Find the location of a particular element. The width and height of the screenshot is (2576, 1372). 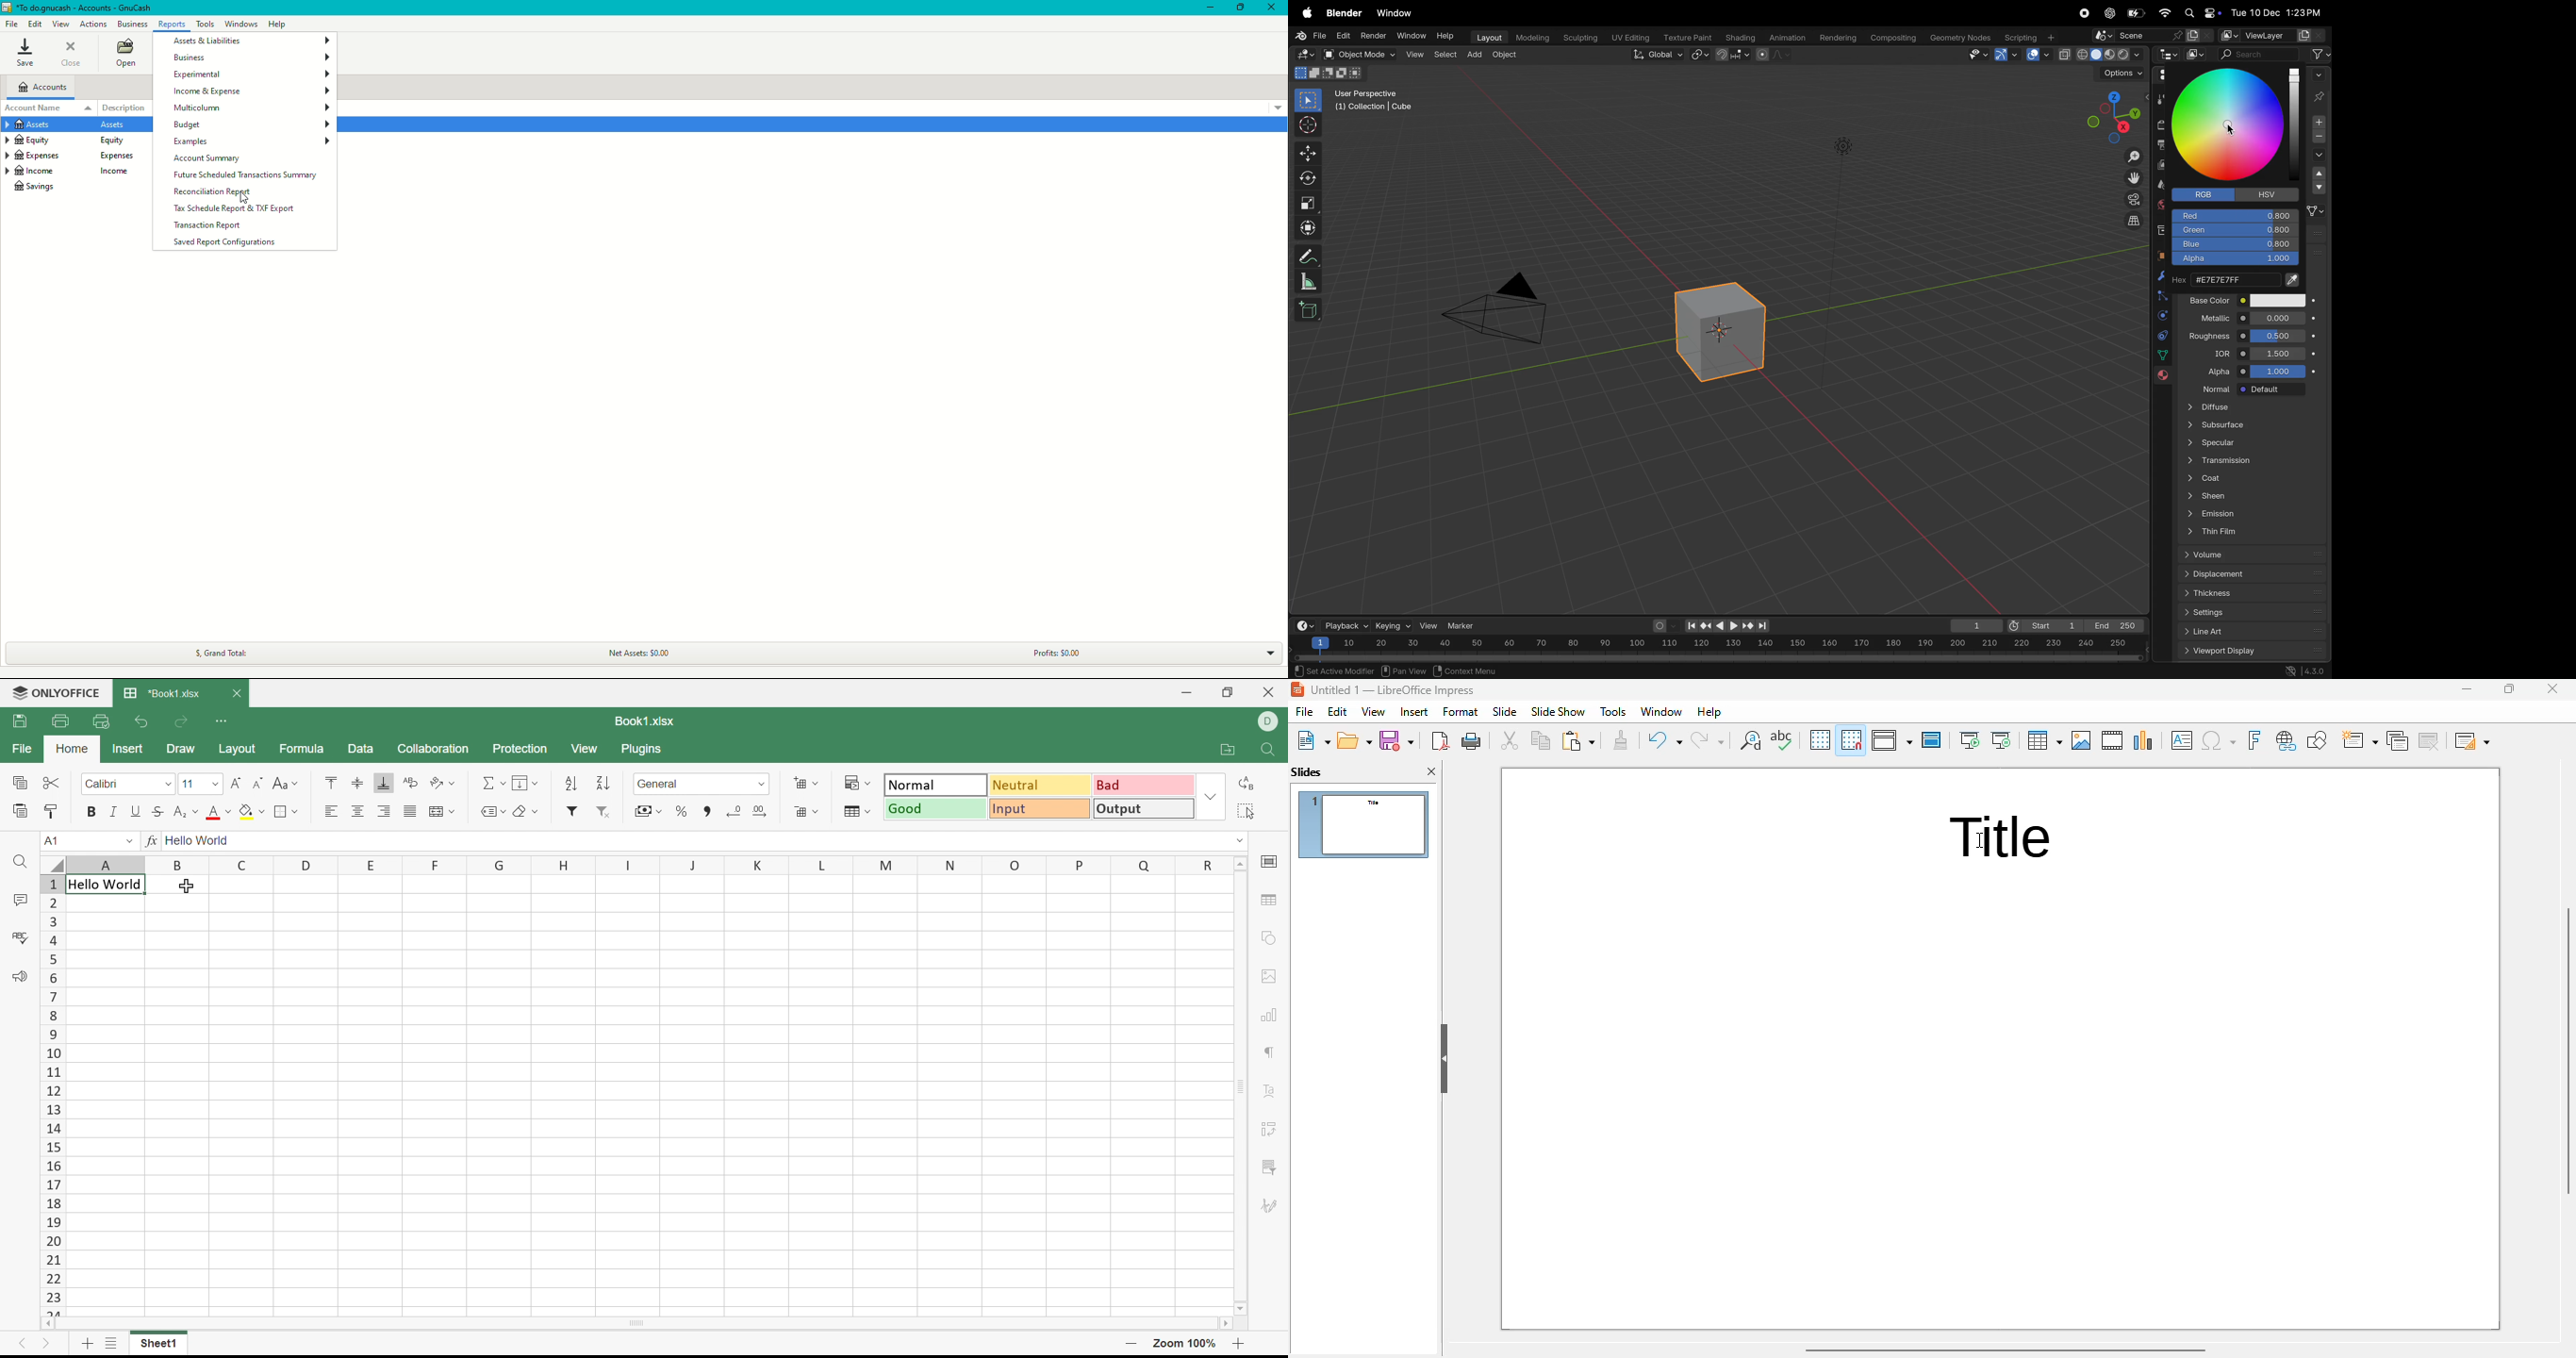

cut is located at coordinates (1510, 740).